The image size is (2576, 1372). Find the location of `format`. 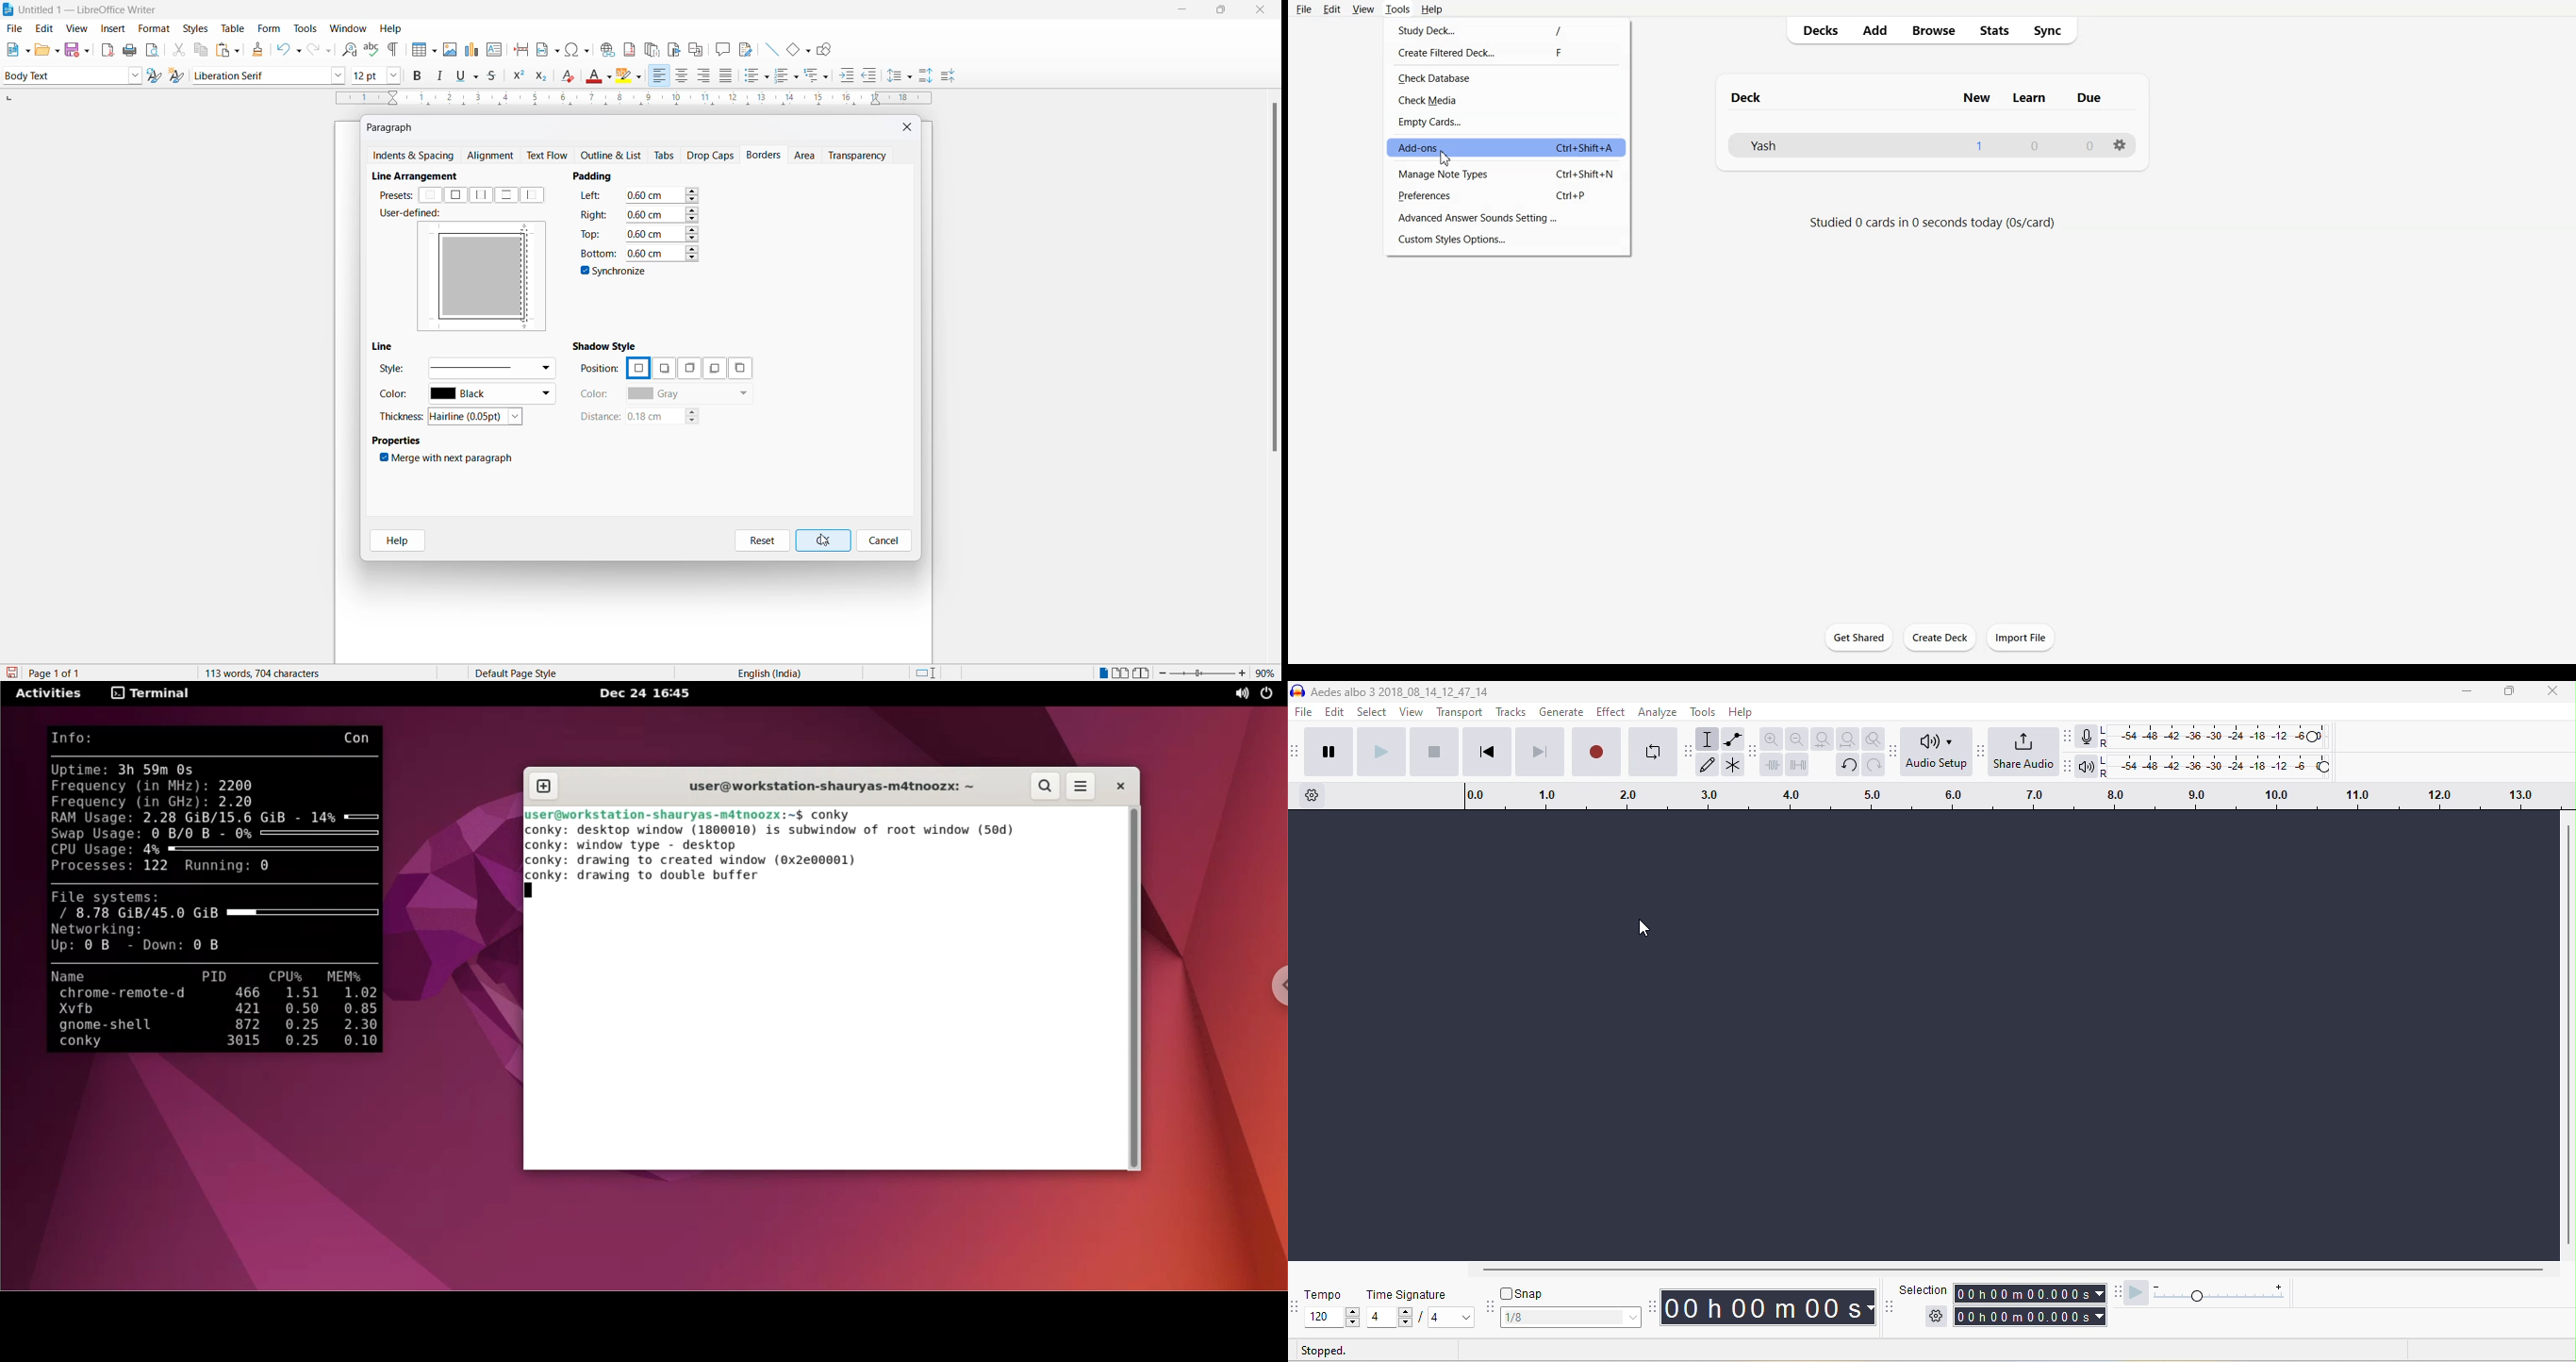

format is located at coordinates (151, 29).